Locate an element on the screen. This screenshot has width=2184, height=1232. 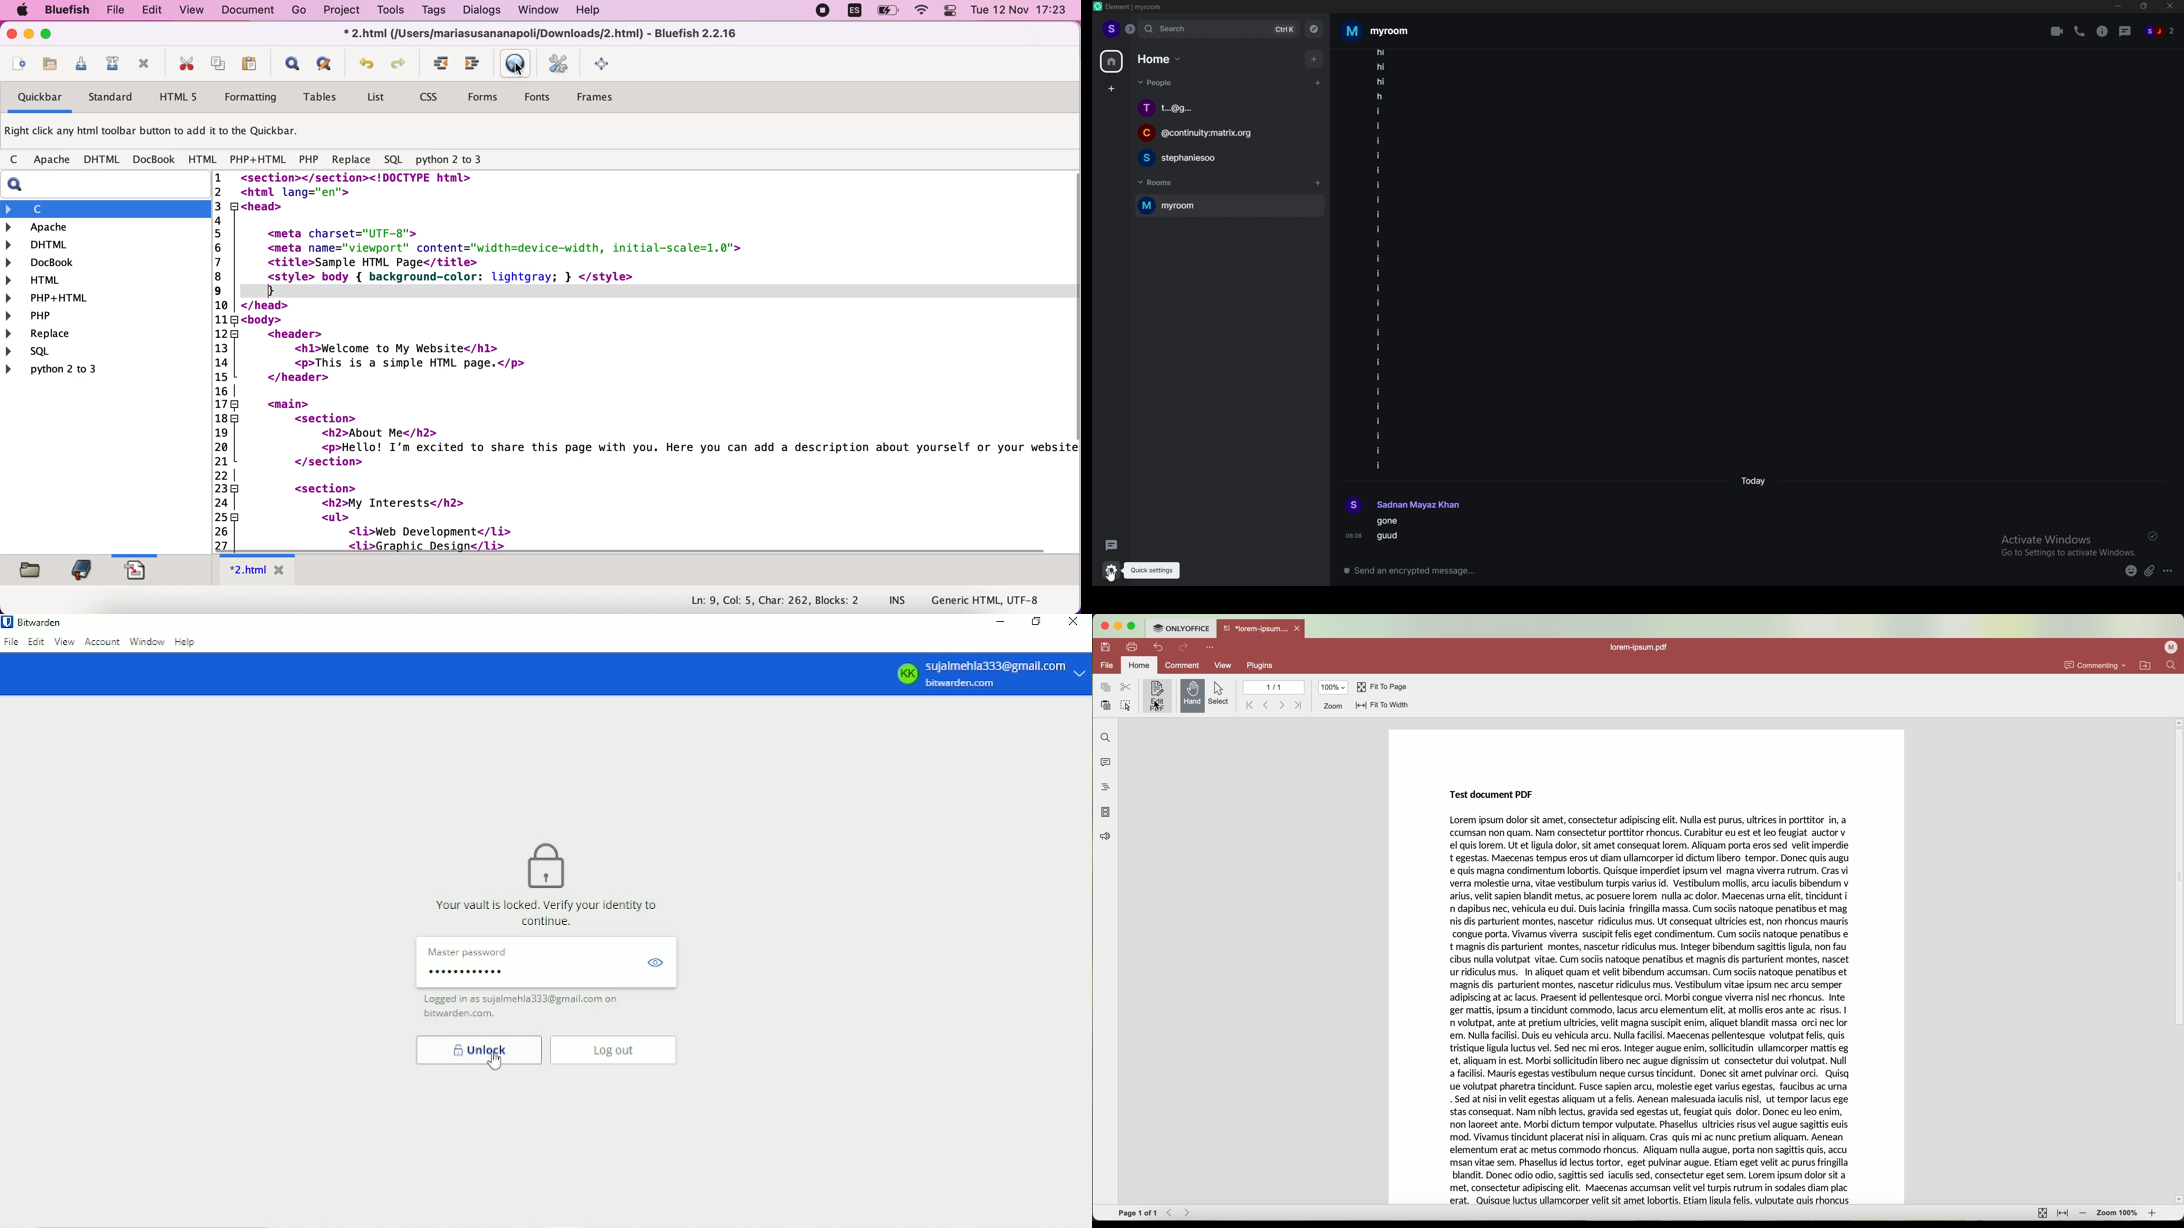
page thumbnails is located at coordinates (1106, 813).